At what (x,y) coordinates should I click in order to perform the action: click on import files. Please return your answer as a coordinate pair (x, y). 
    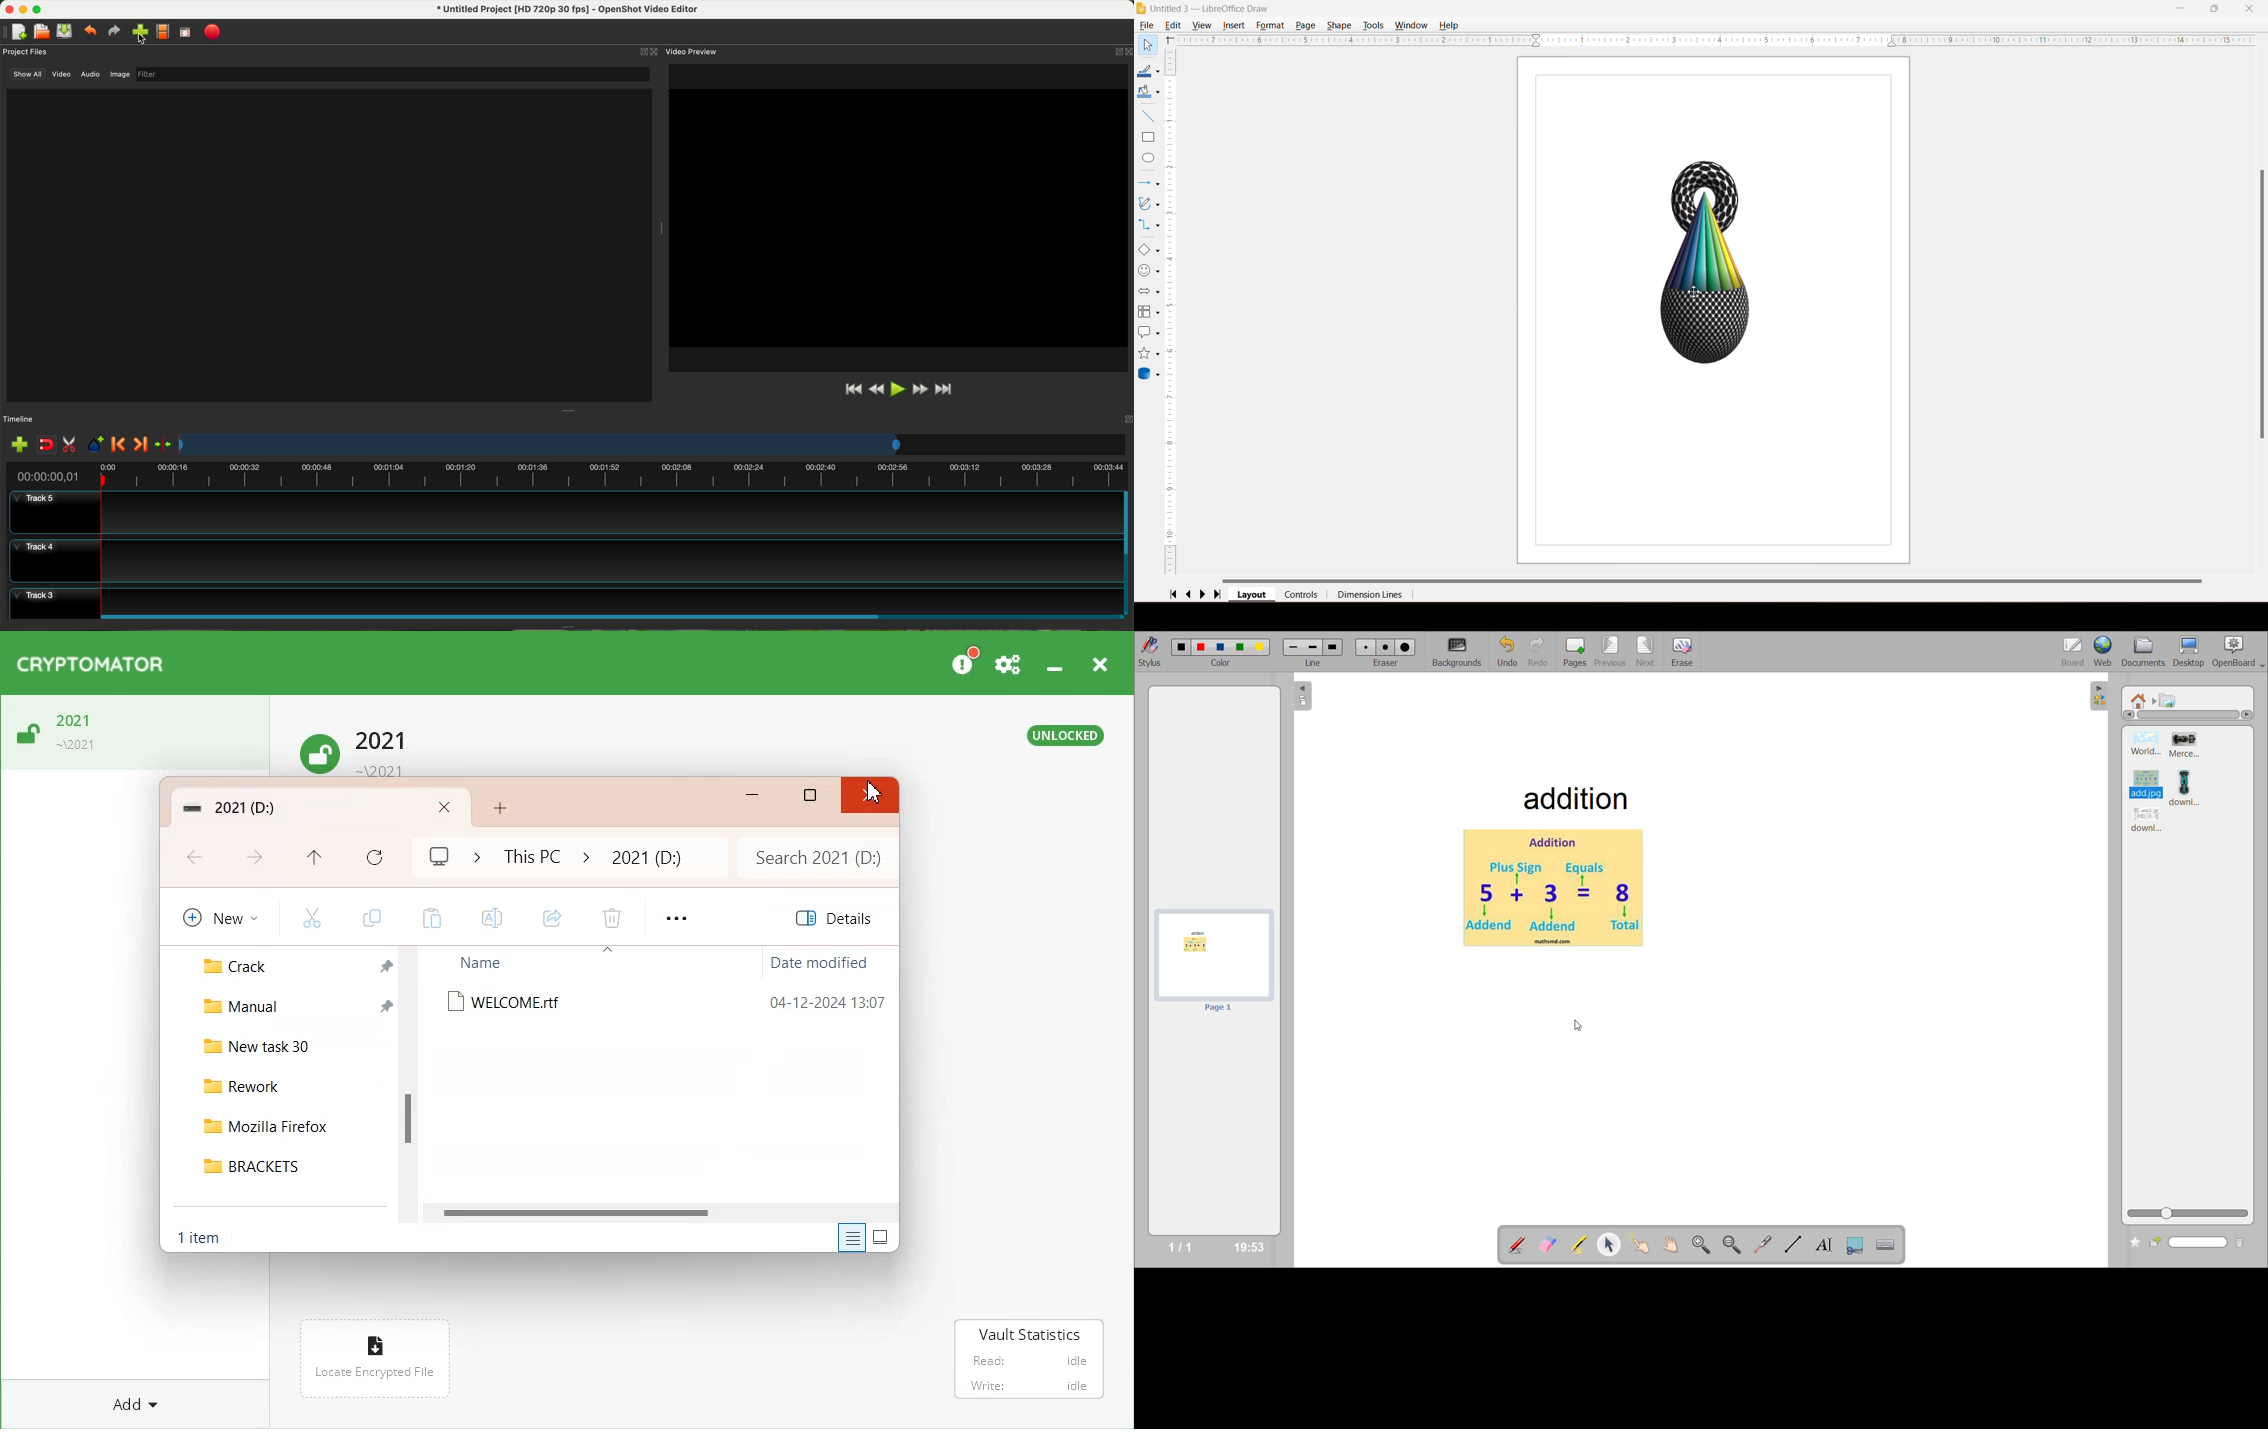
    Looking at the image, I should click on (19, 446).